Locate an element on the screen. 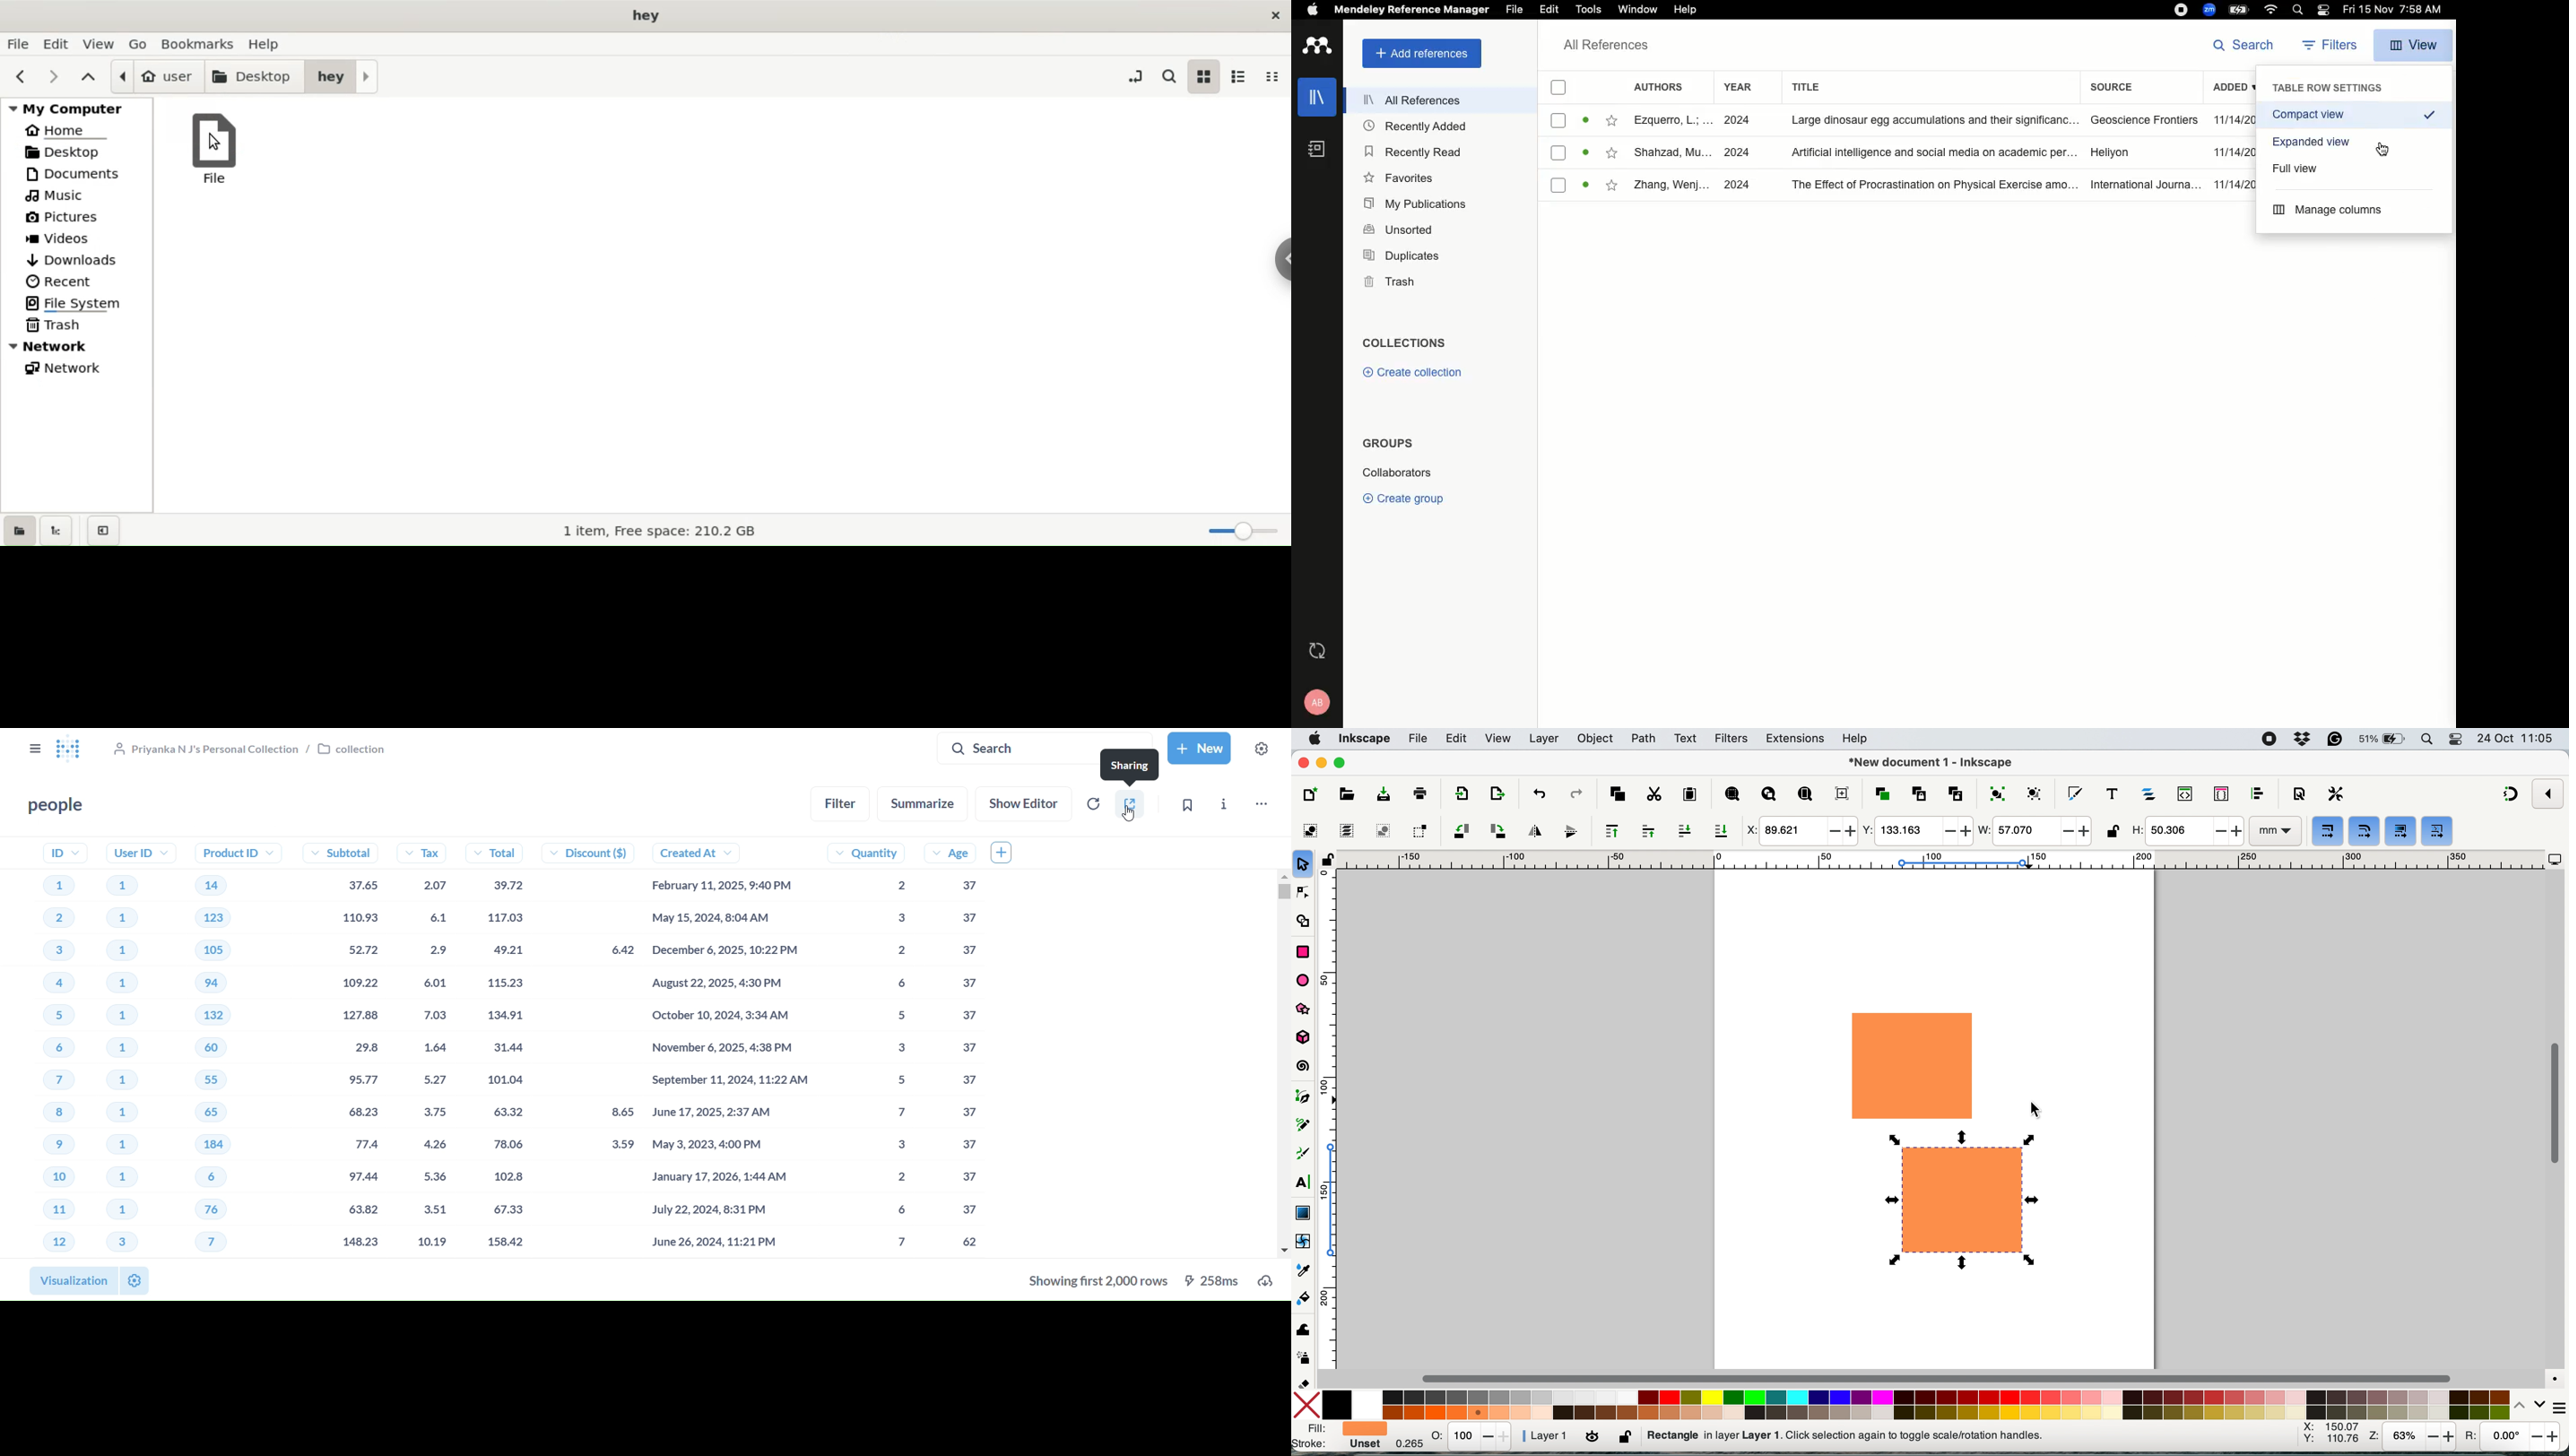 Image resolution: width=2576 pixels, height=1456 pixels. Authors is located at coordinates (1661, 87).